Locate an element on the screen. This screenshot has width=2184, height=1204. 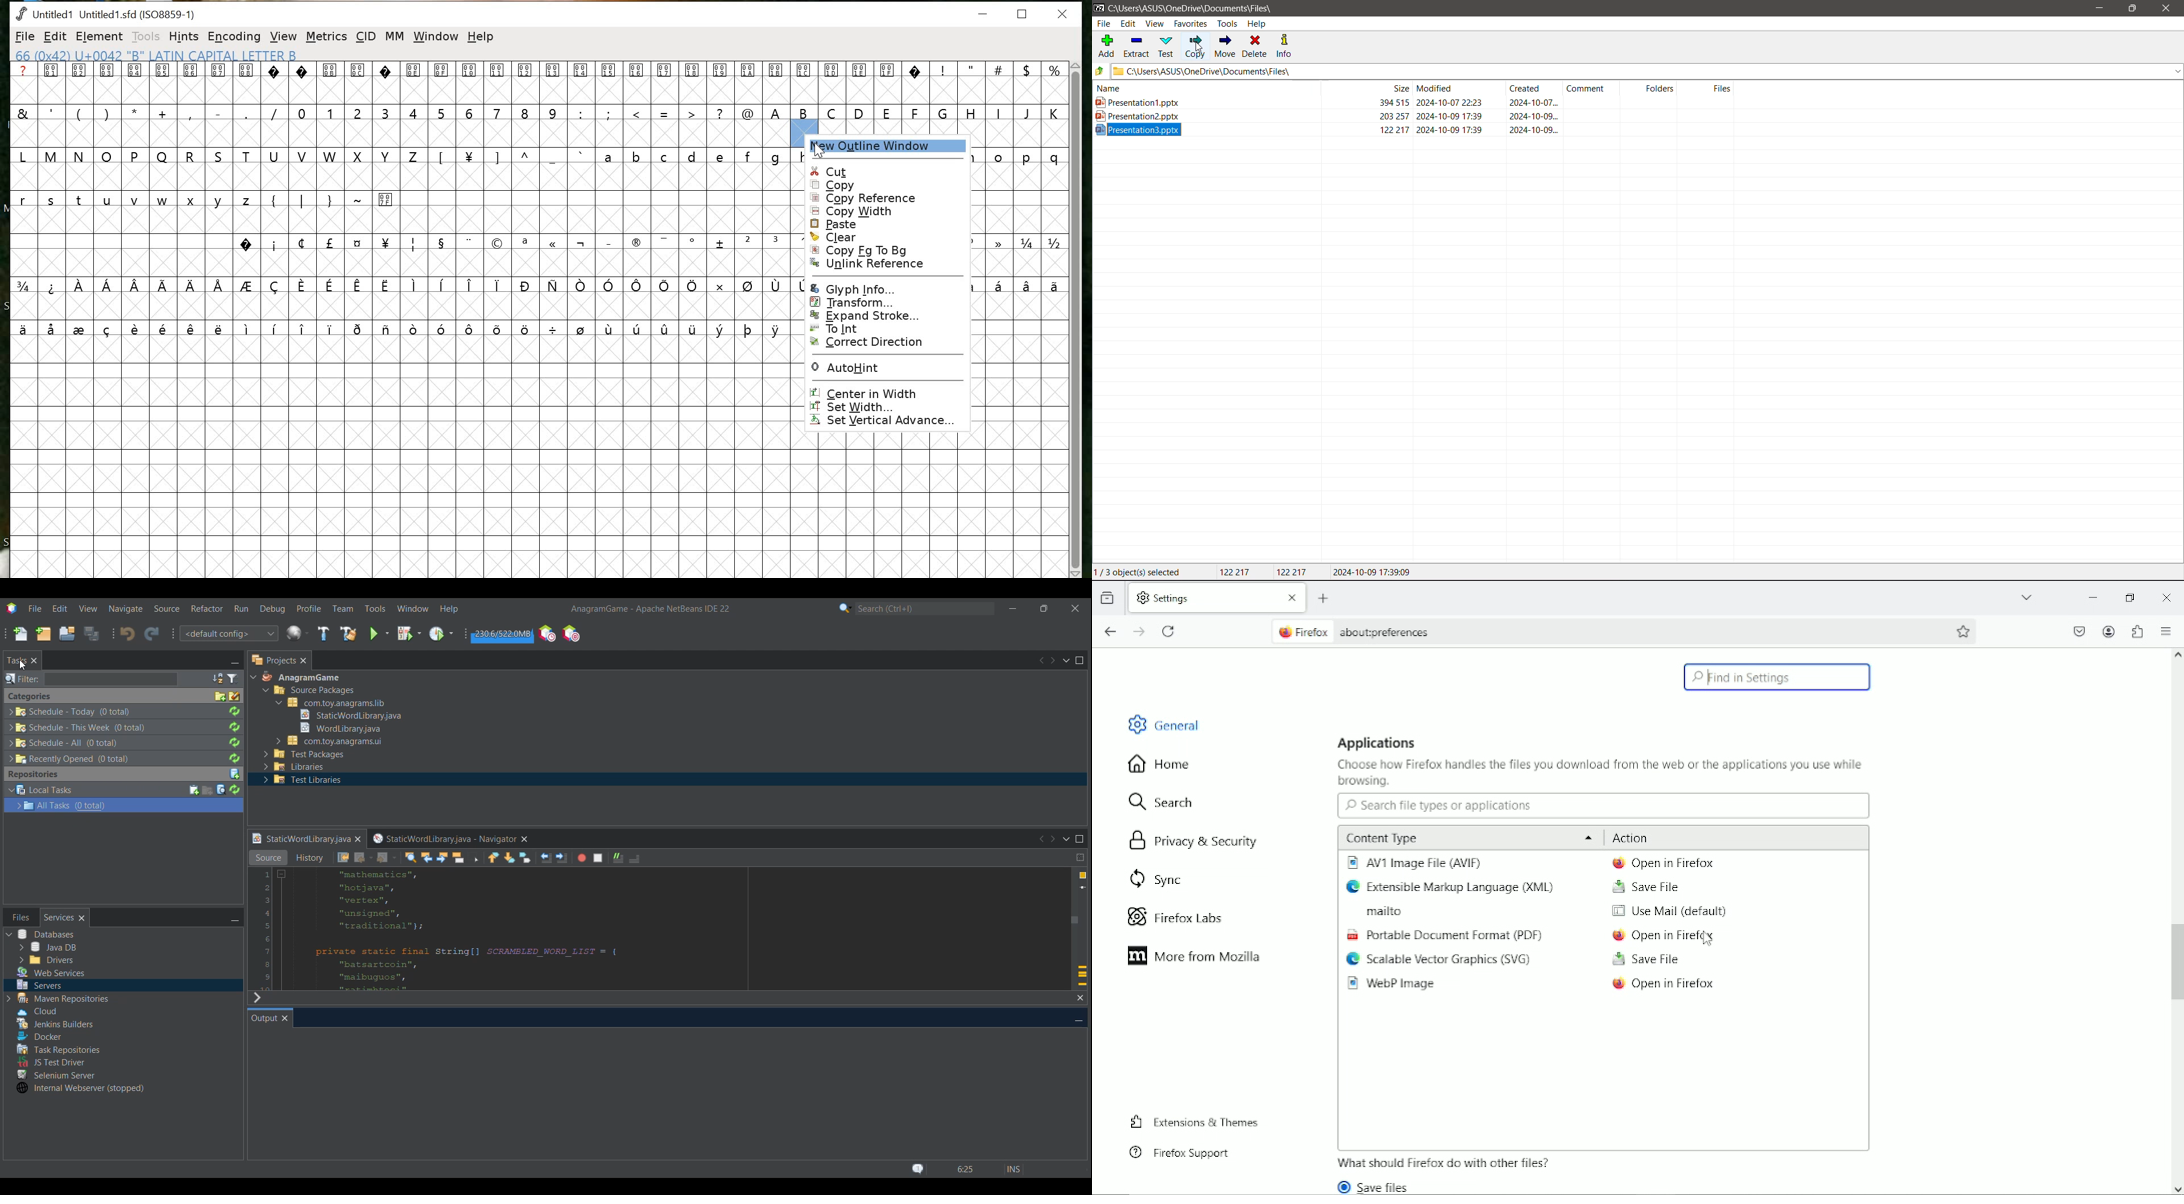
MM is located at coordinates (395, 37).